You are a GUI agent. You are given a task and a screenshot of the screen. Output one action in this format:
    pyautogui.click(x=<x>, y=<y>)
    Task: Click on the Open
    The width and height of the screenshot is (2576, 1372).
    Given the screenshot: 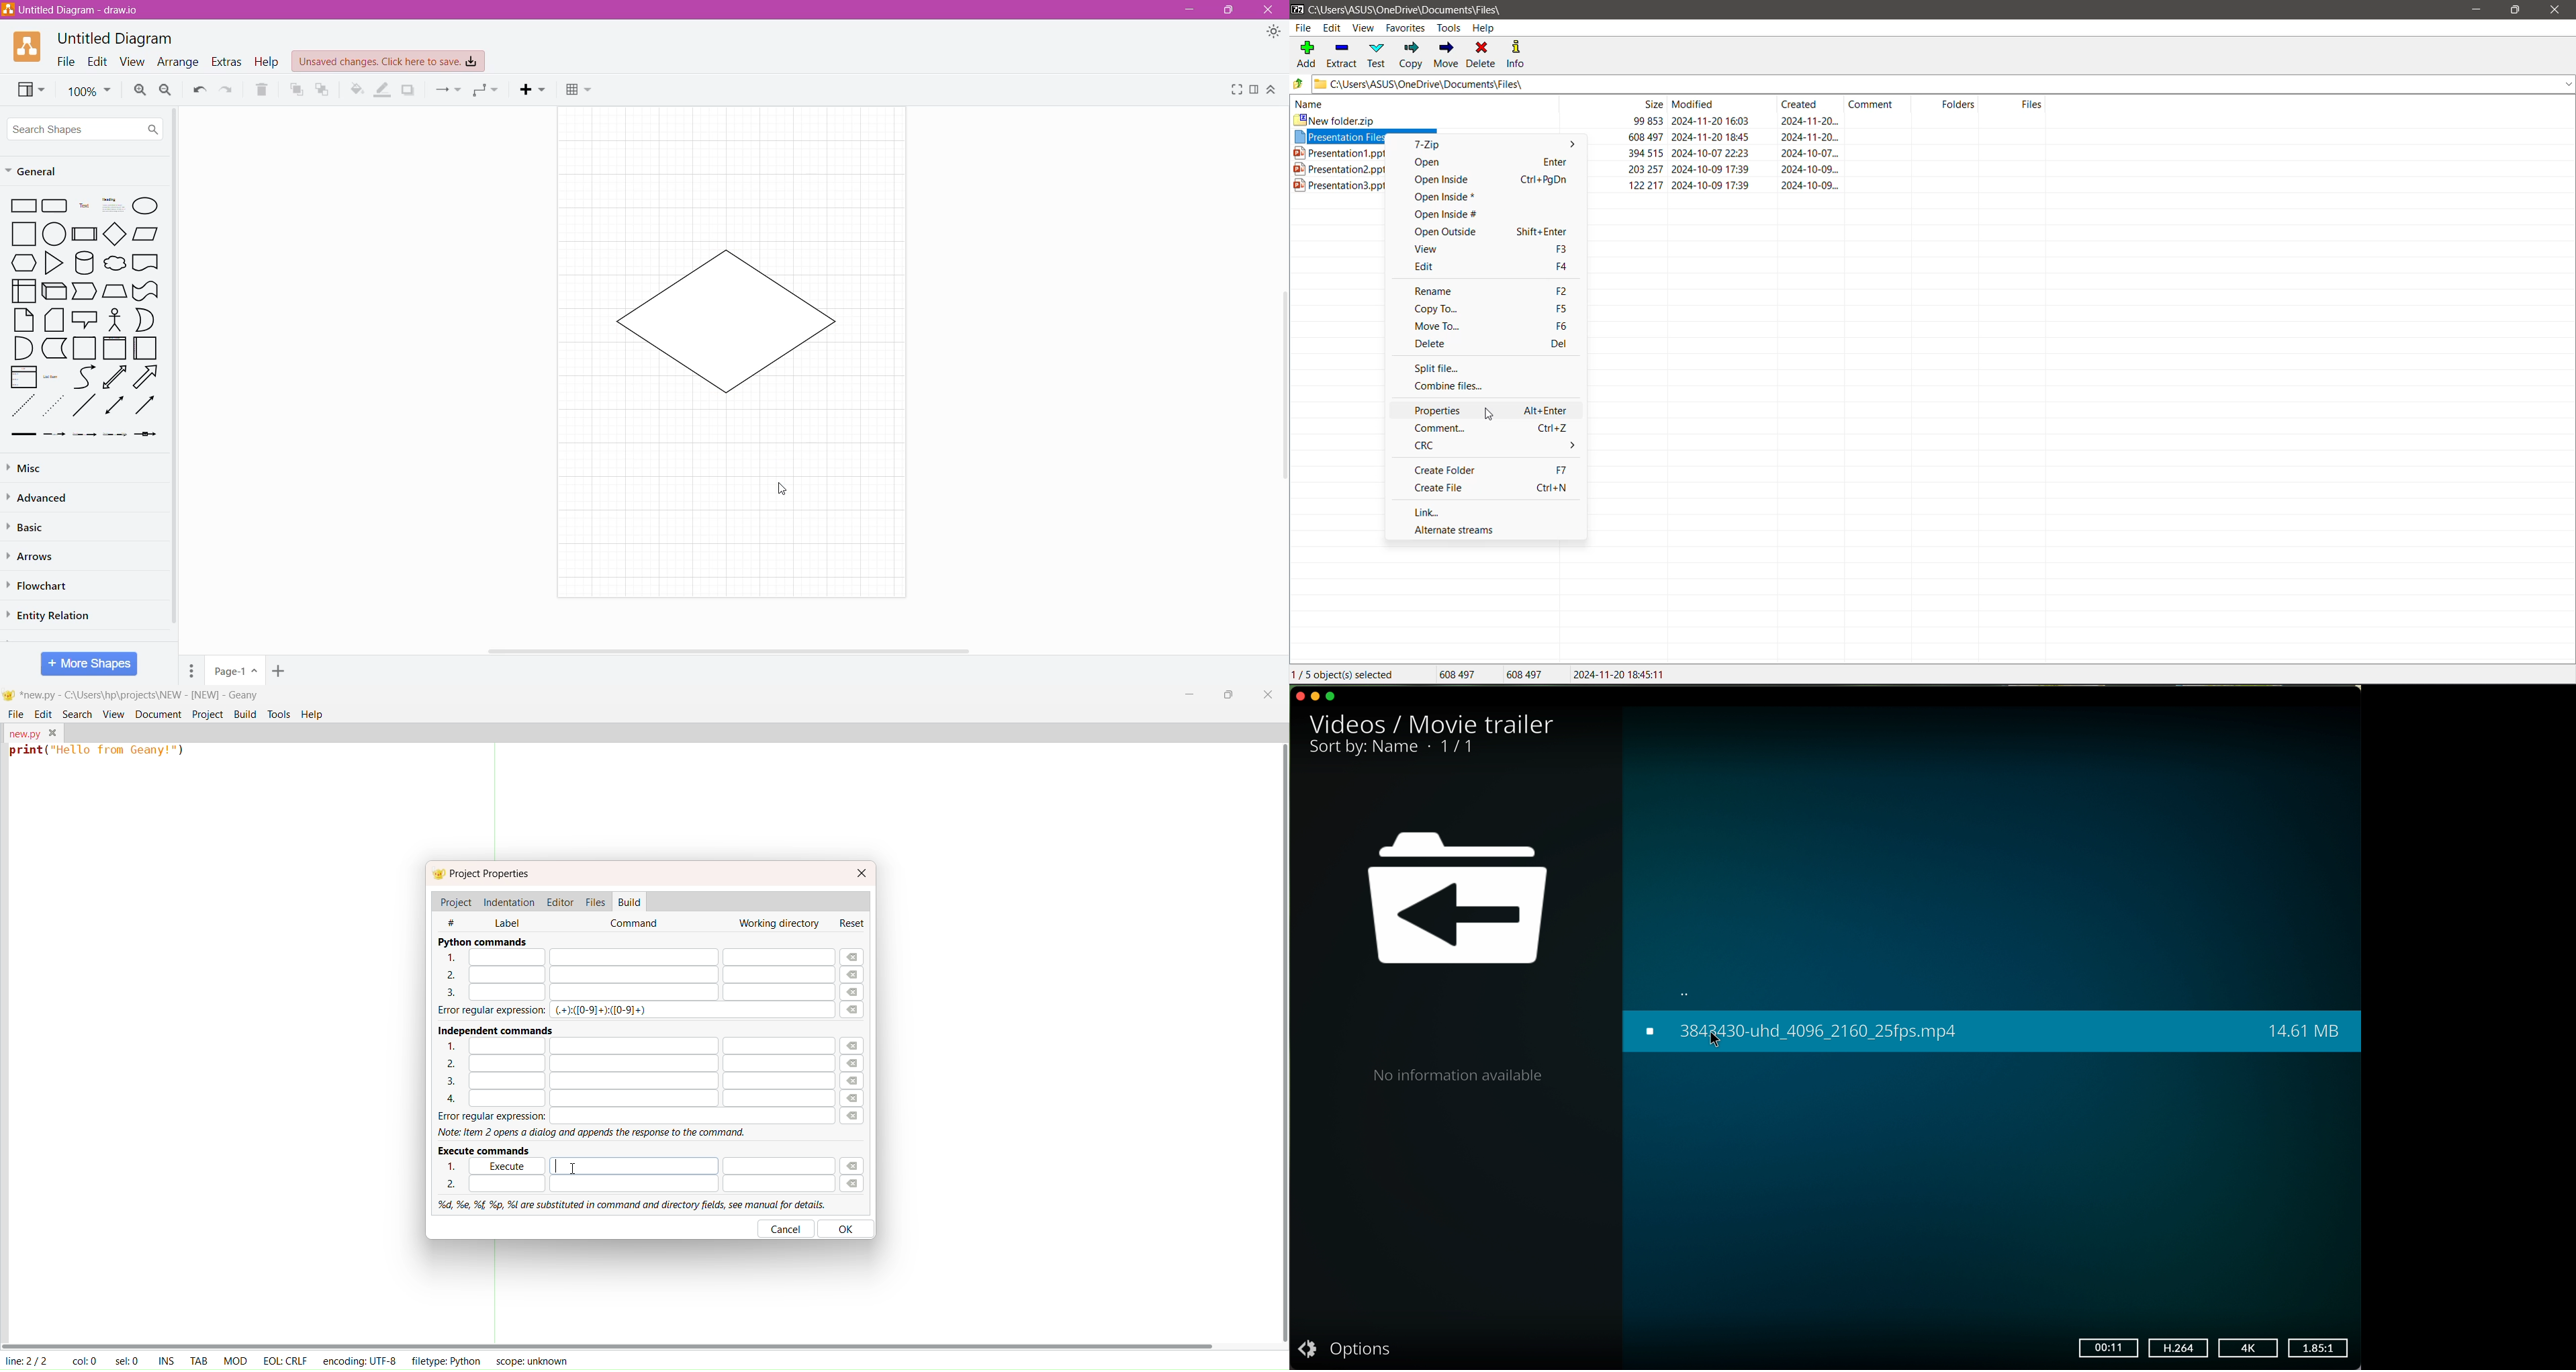 What is the action you would take?
    pyautogui.click(x=1492, y=162)
    